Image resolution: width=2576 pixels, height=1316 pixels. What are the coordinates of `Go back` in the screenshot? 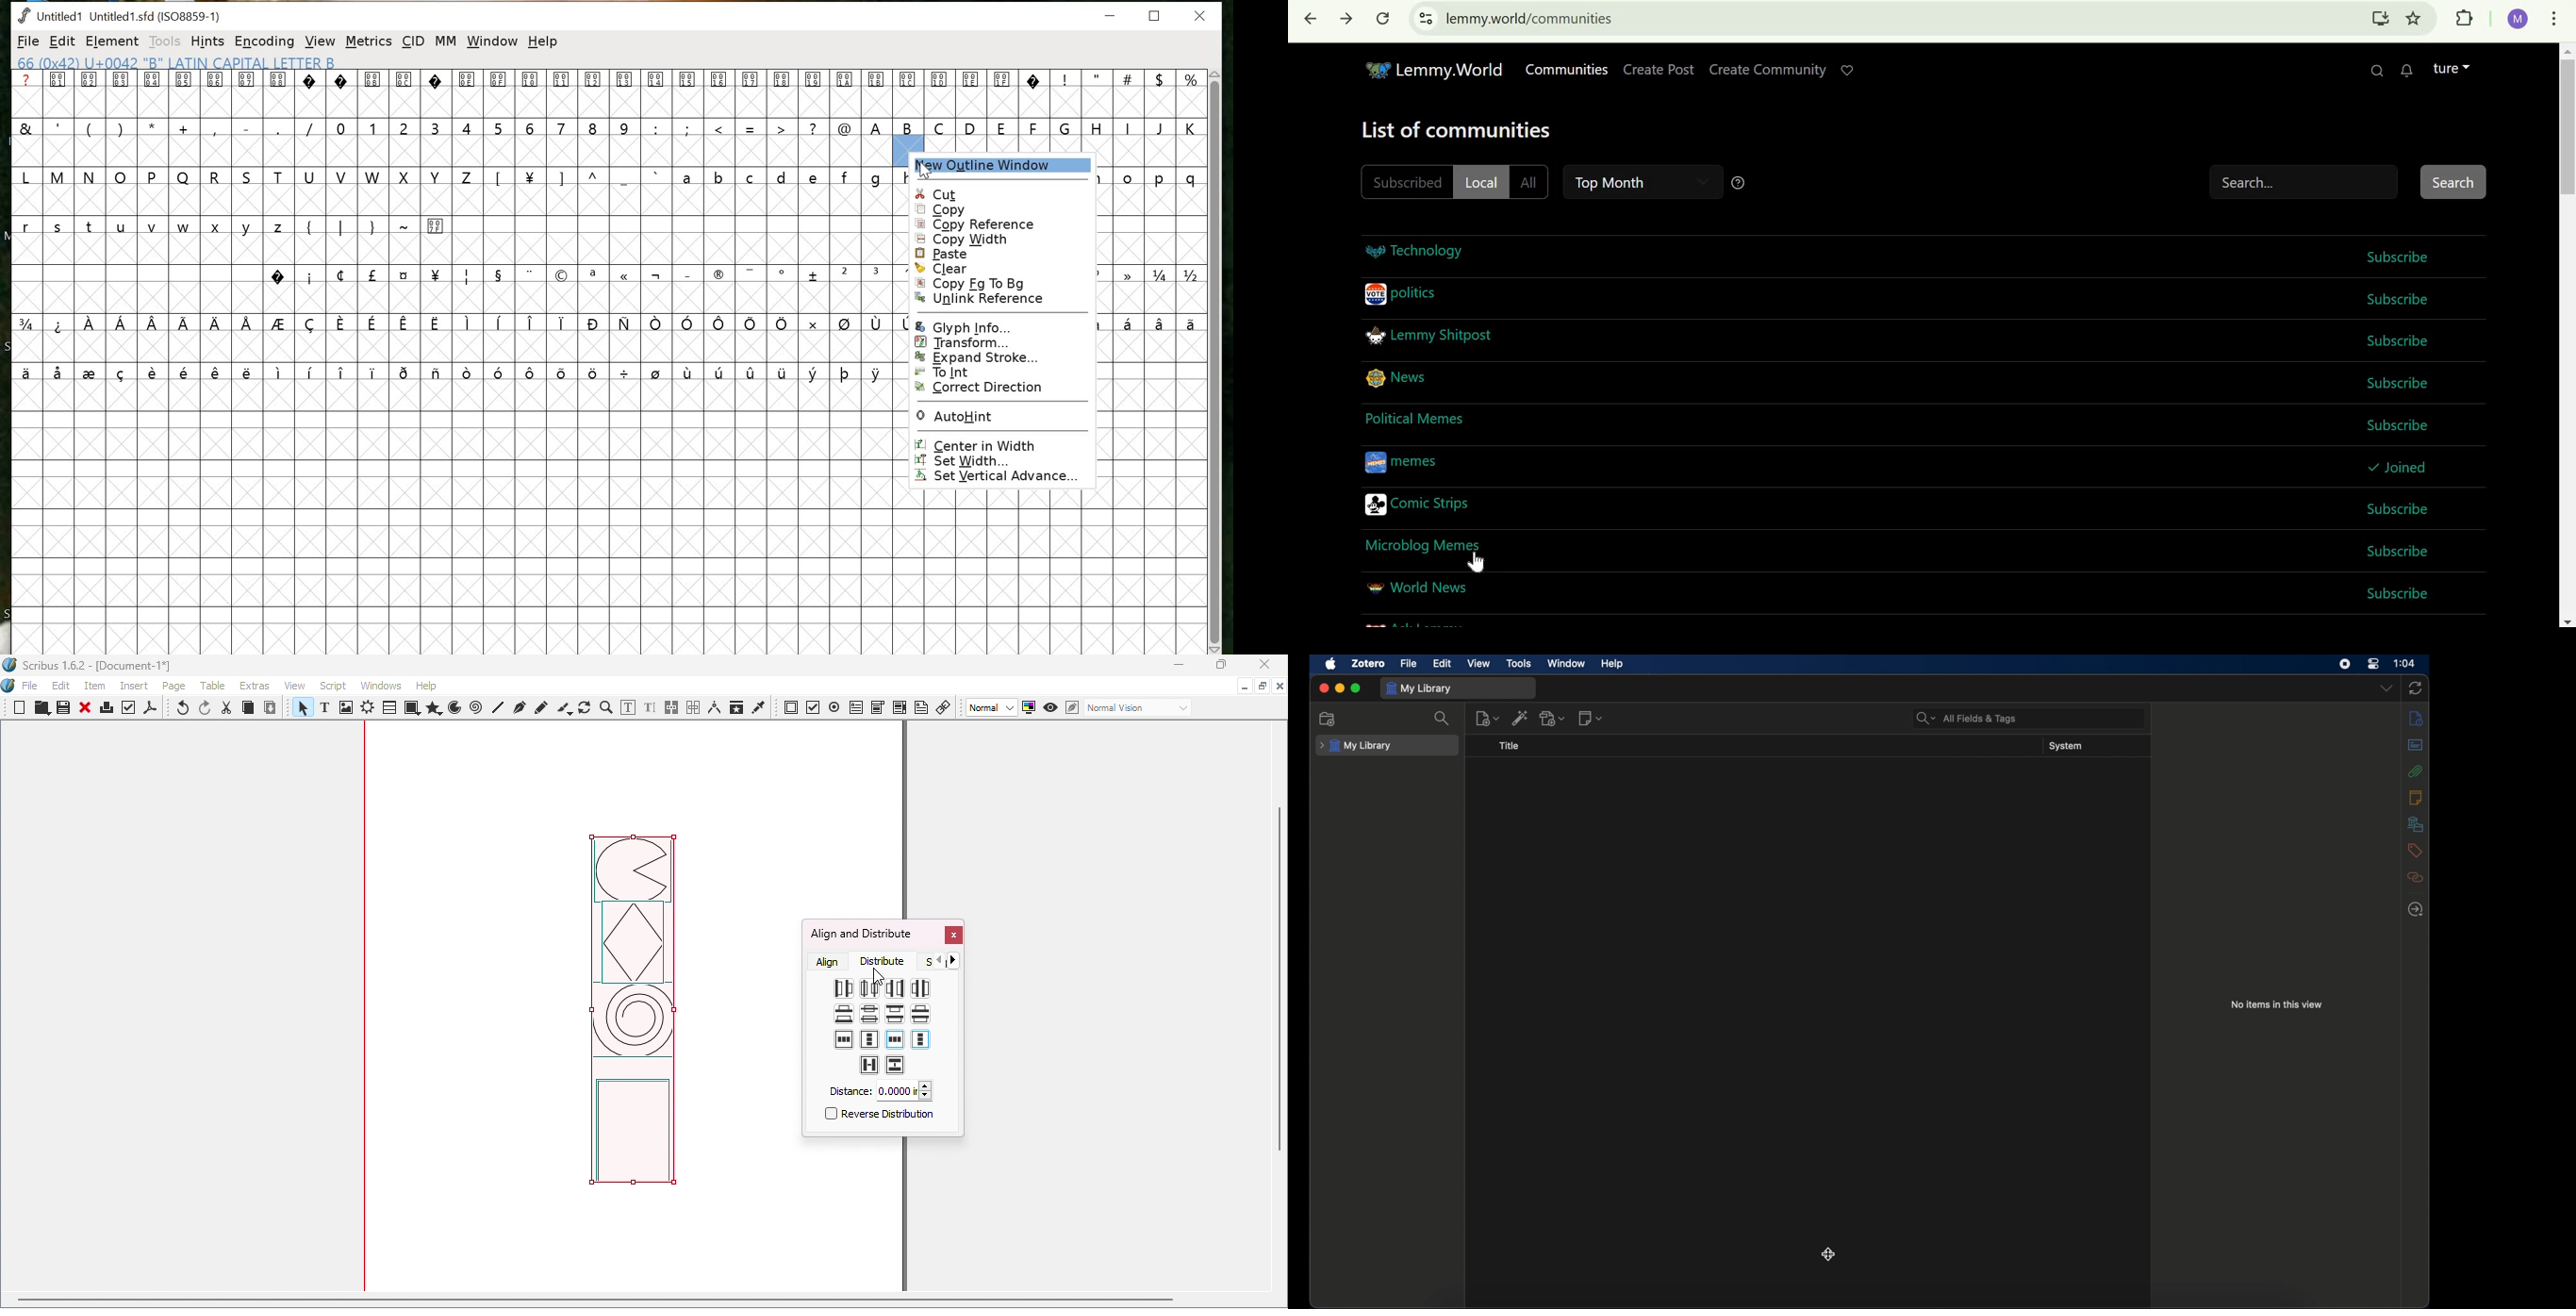 It's located at (939, 961).